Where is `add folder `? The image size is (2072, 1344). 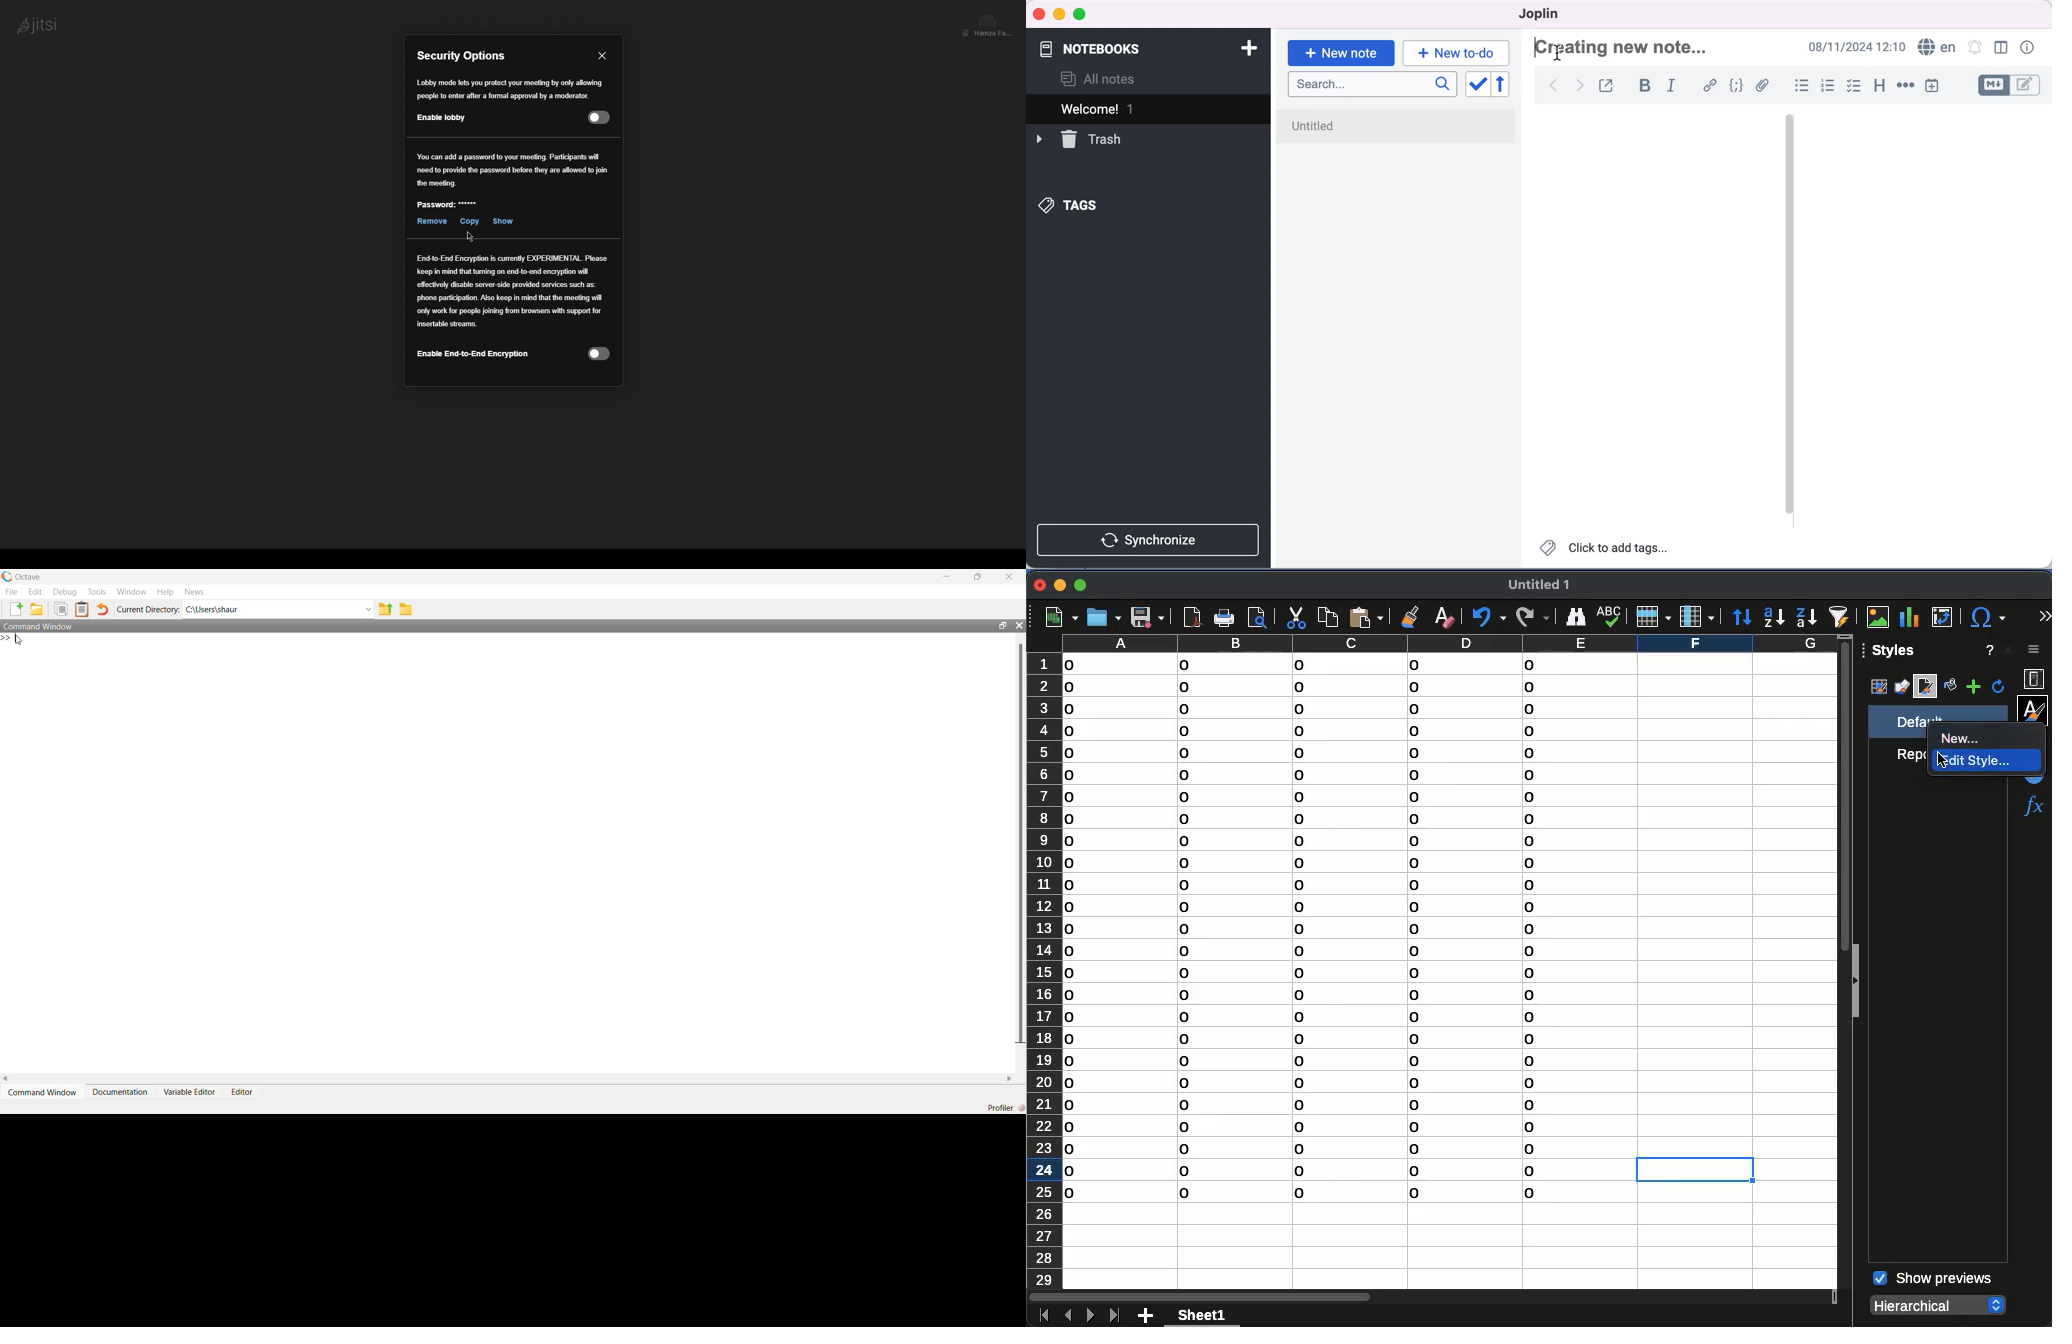 add folder  is located at coordinates (36, 609).